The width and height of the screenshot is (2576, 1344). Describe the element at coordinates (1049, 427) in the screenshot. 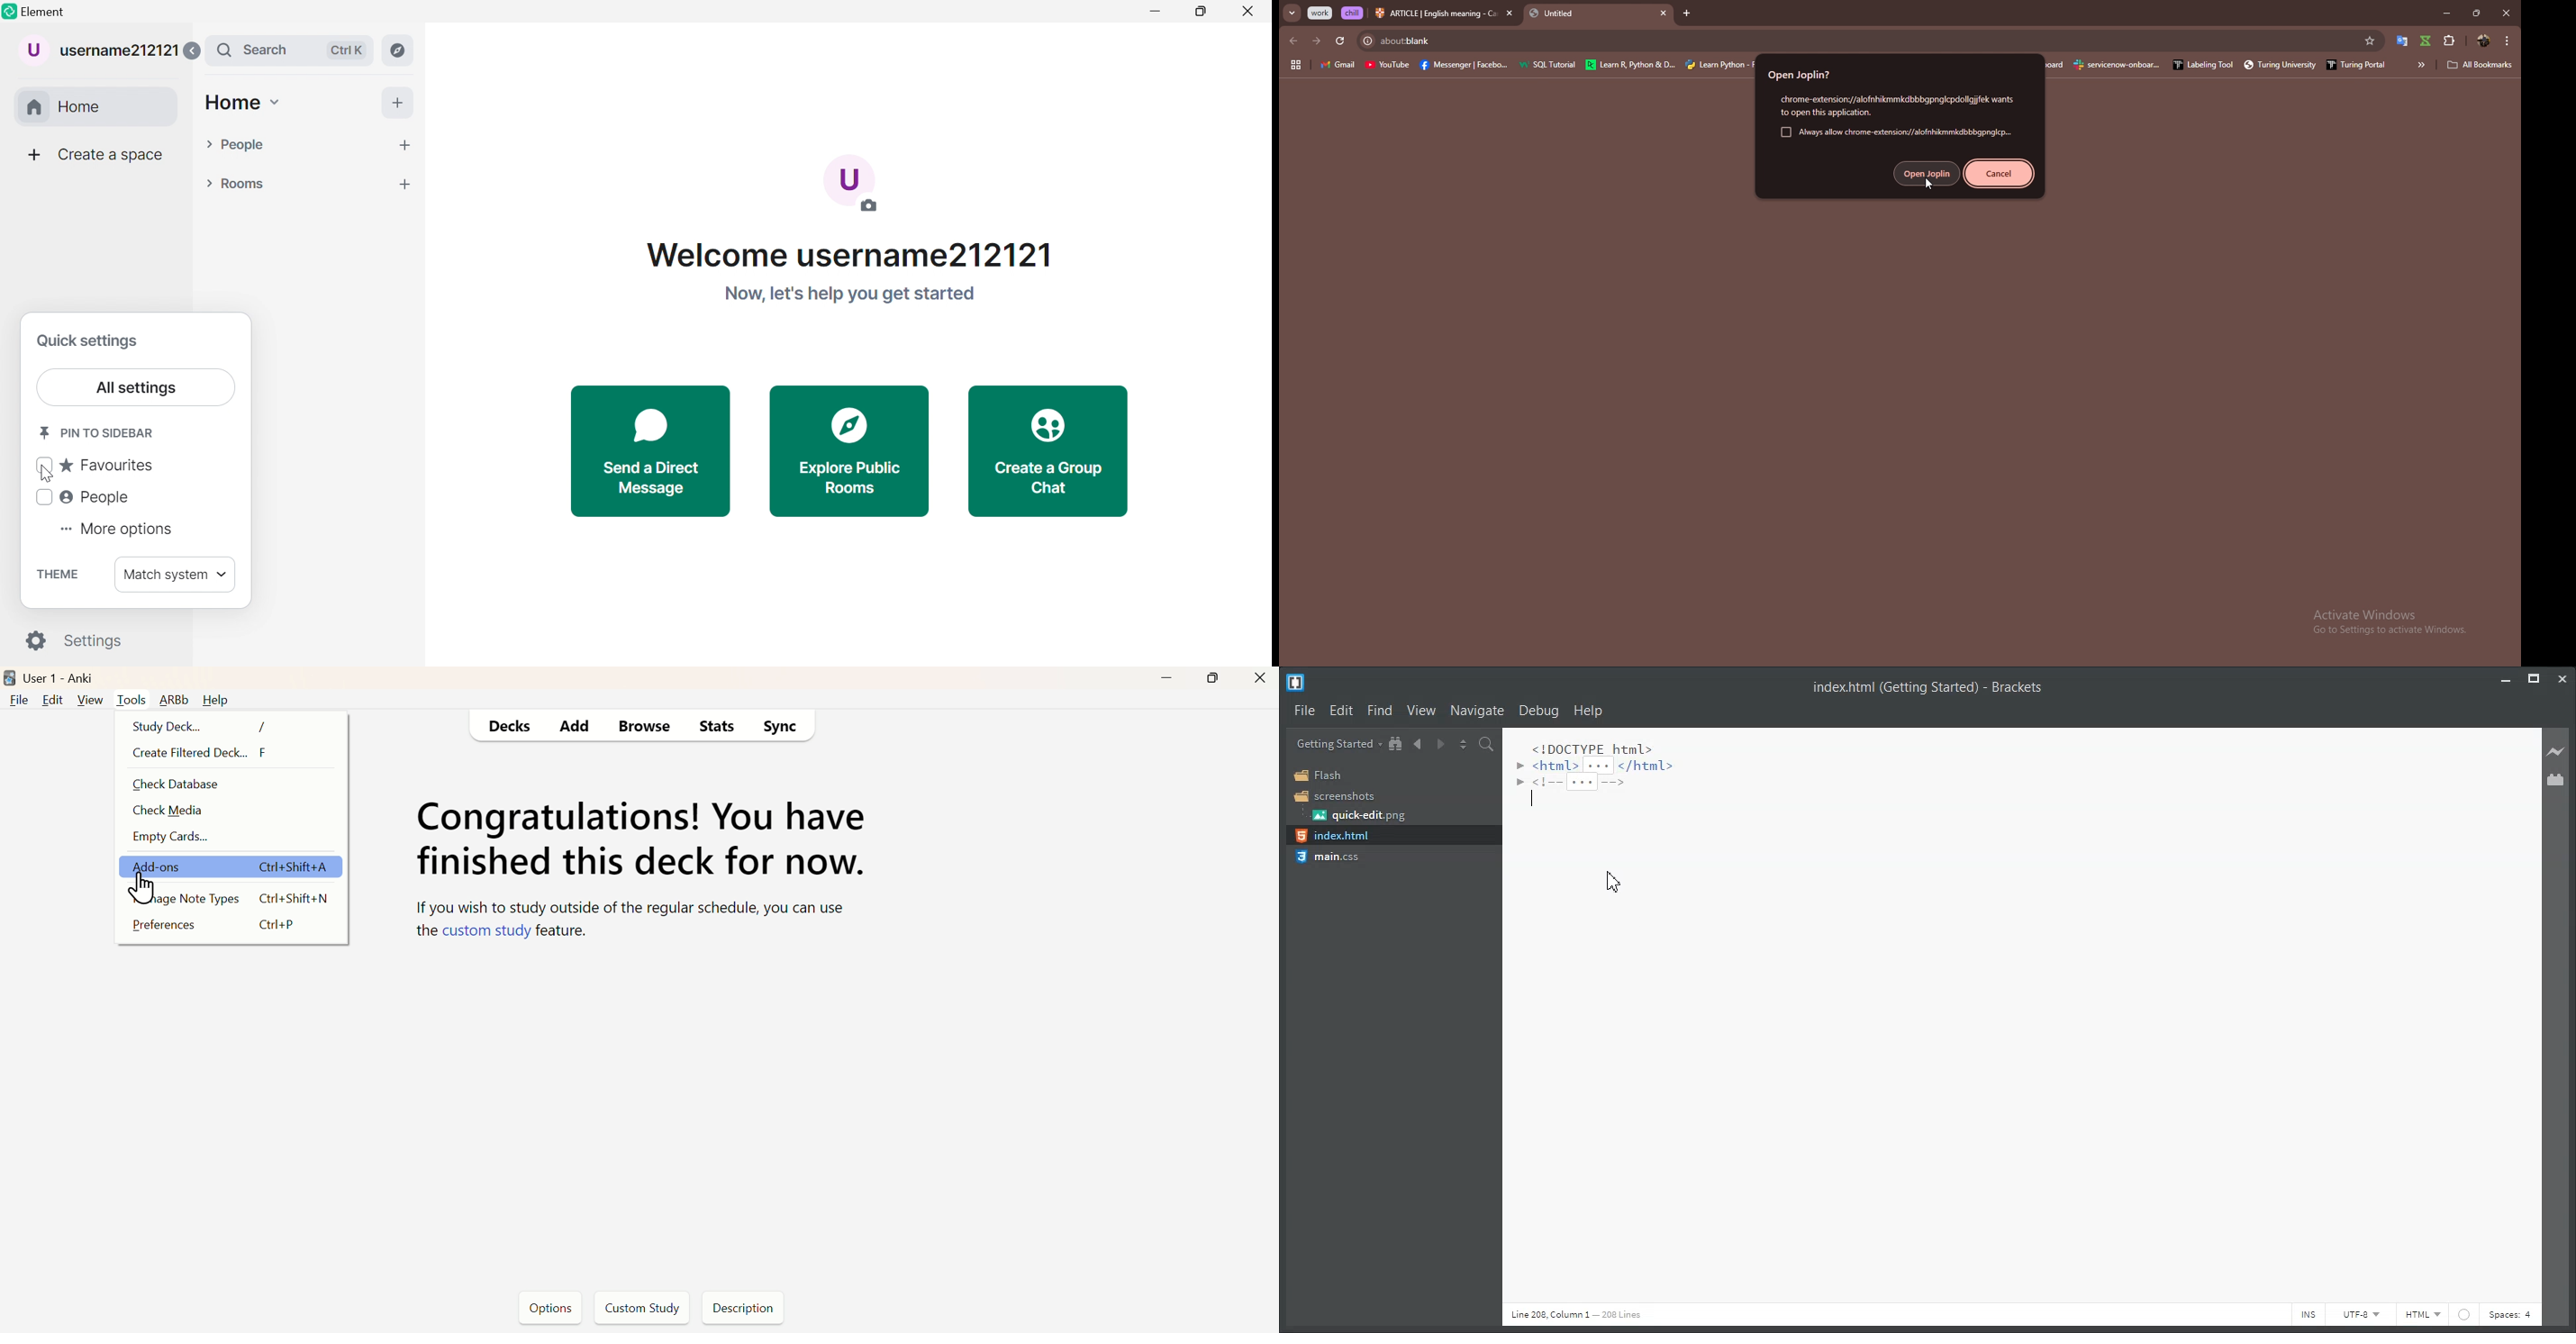

I see `Icon` at that location.